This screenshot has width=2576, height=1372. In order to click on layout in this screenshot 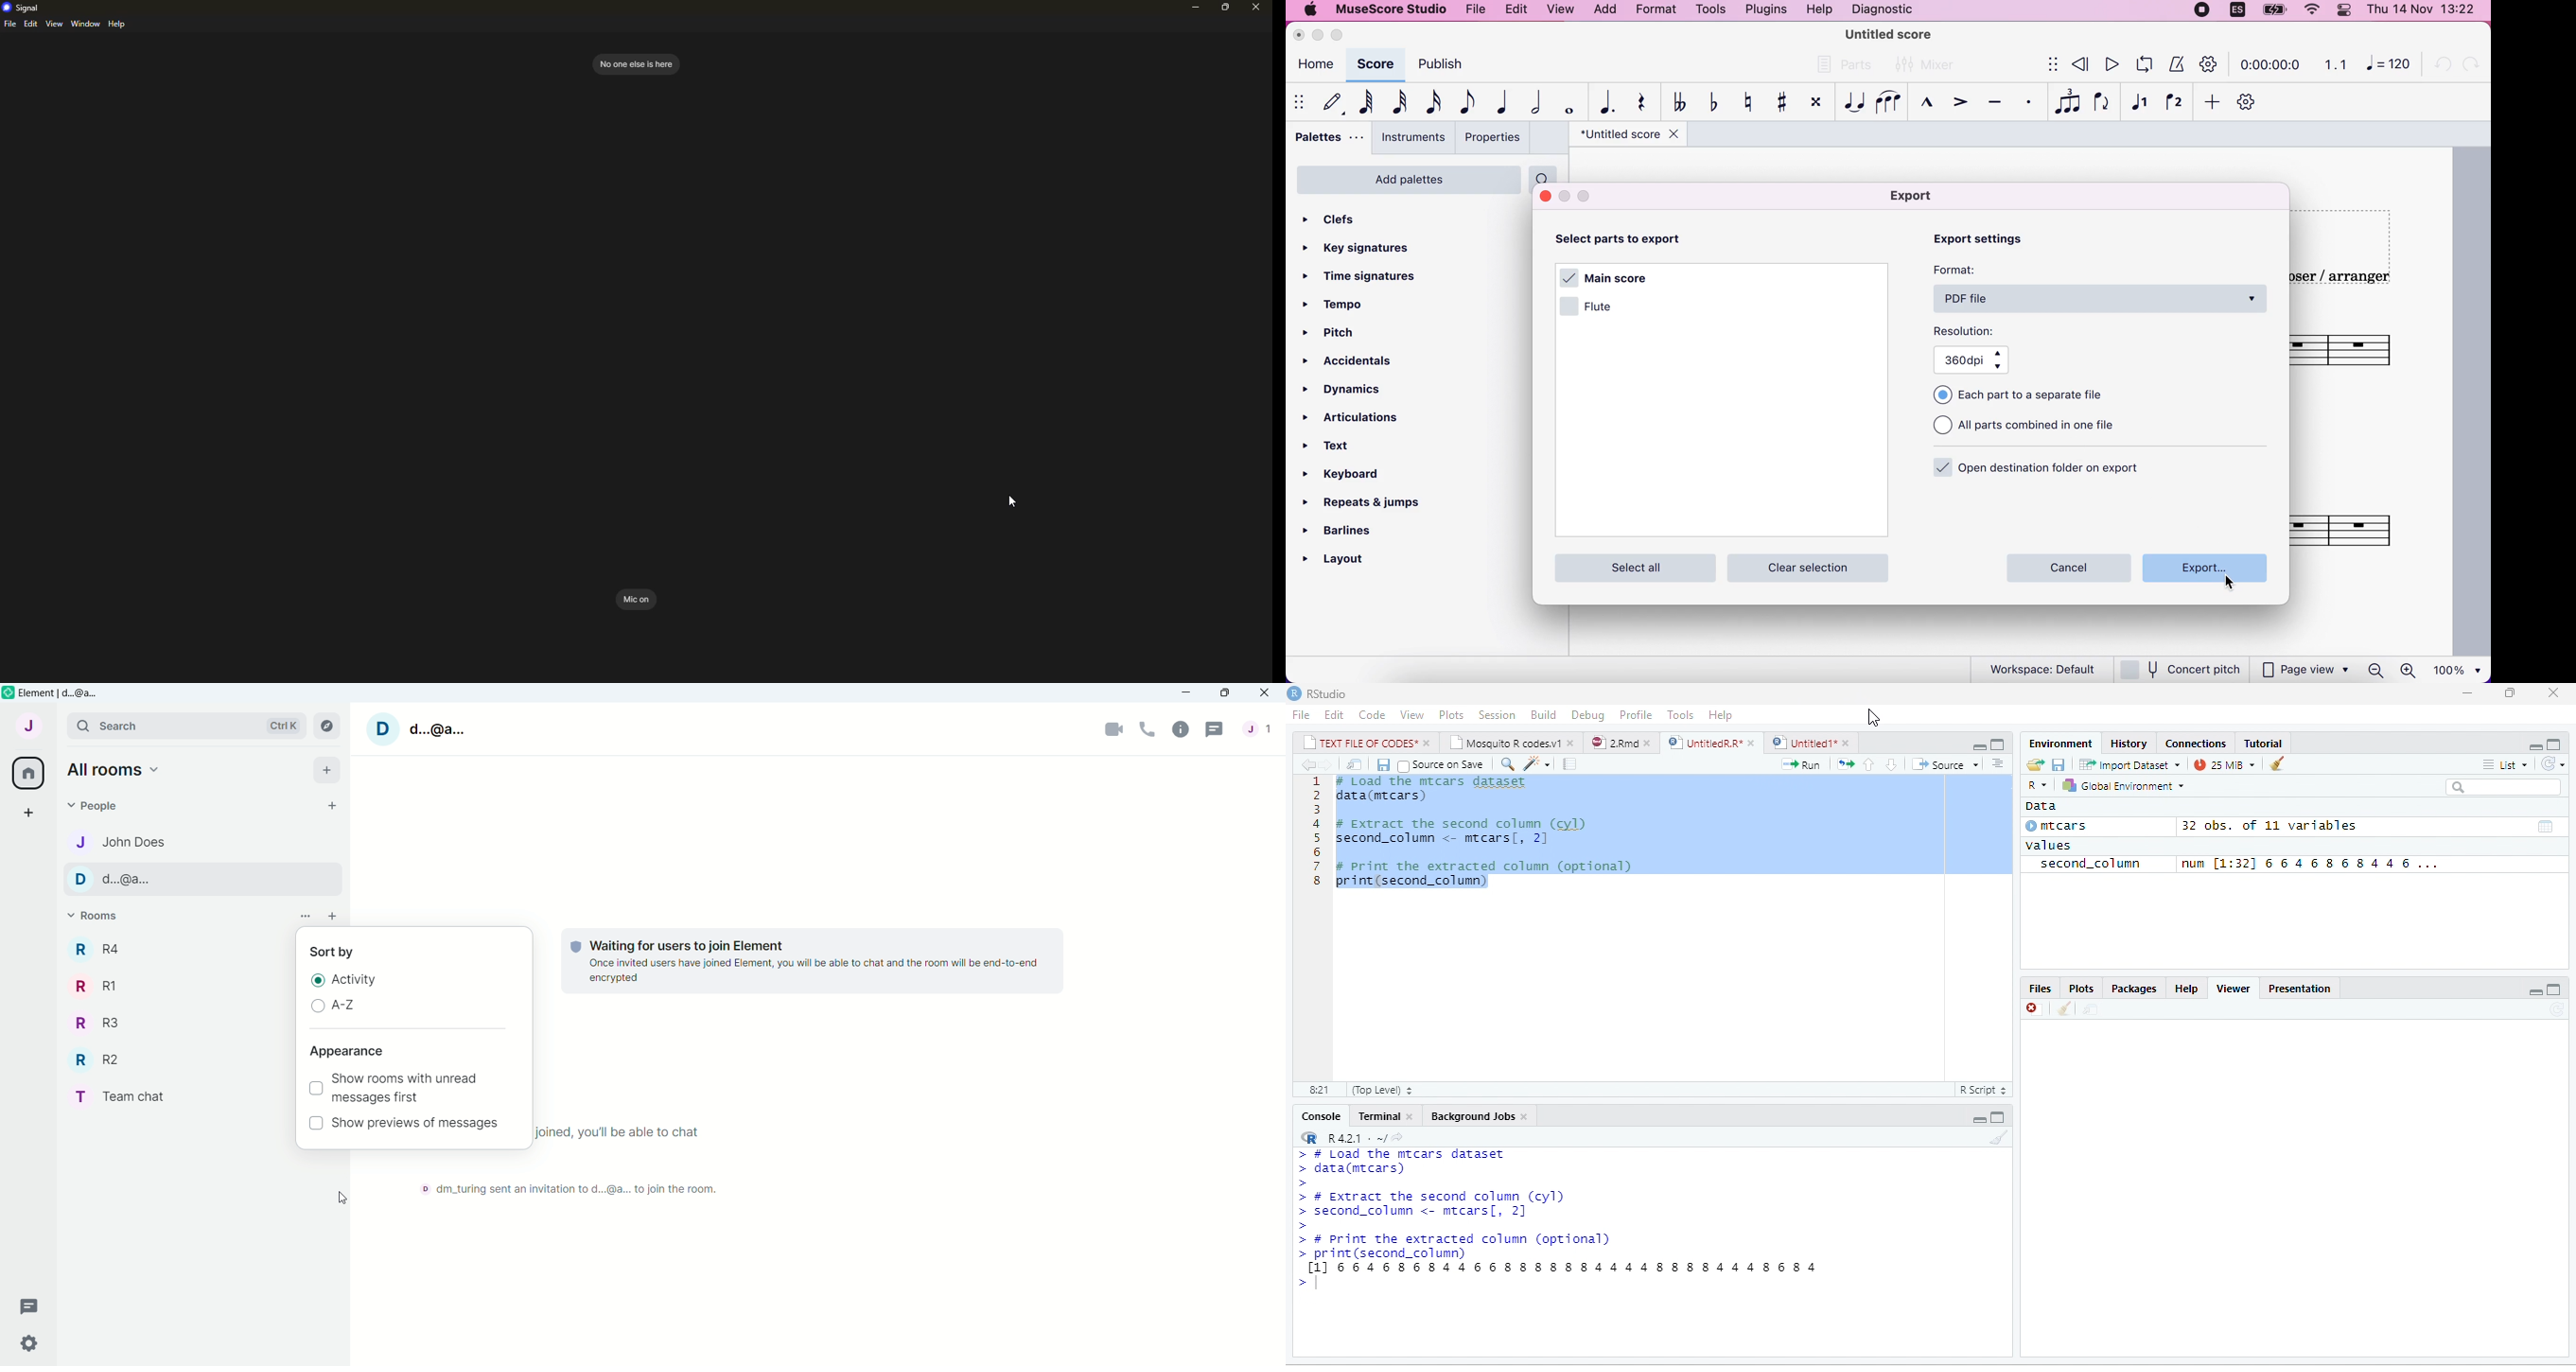, I will do `click(1350, 560)`.